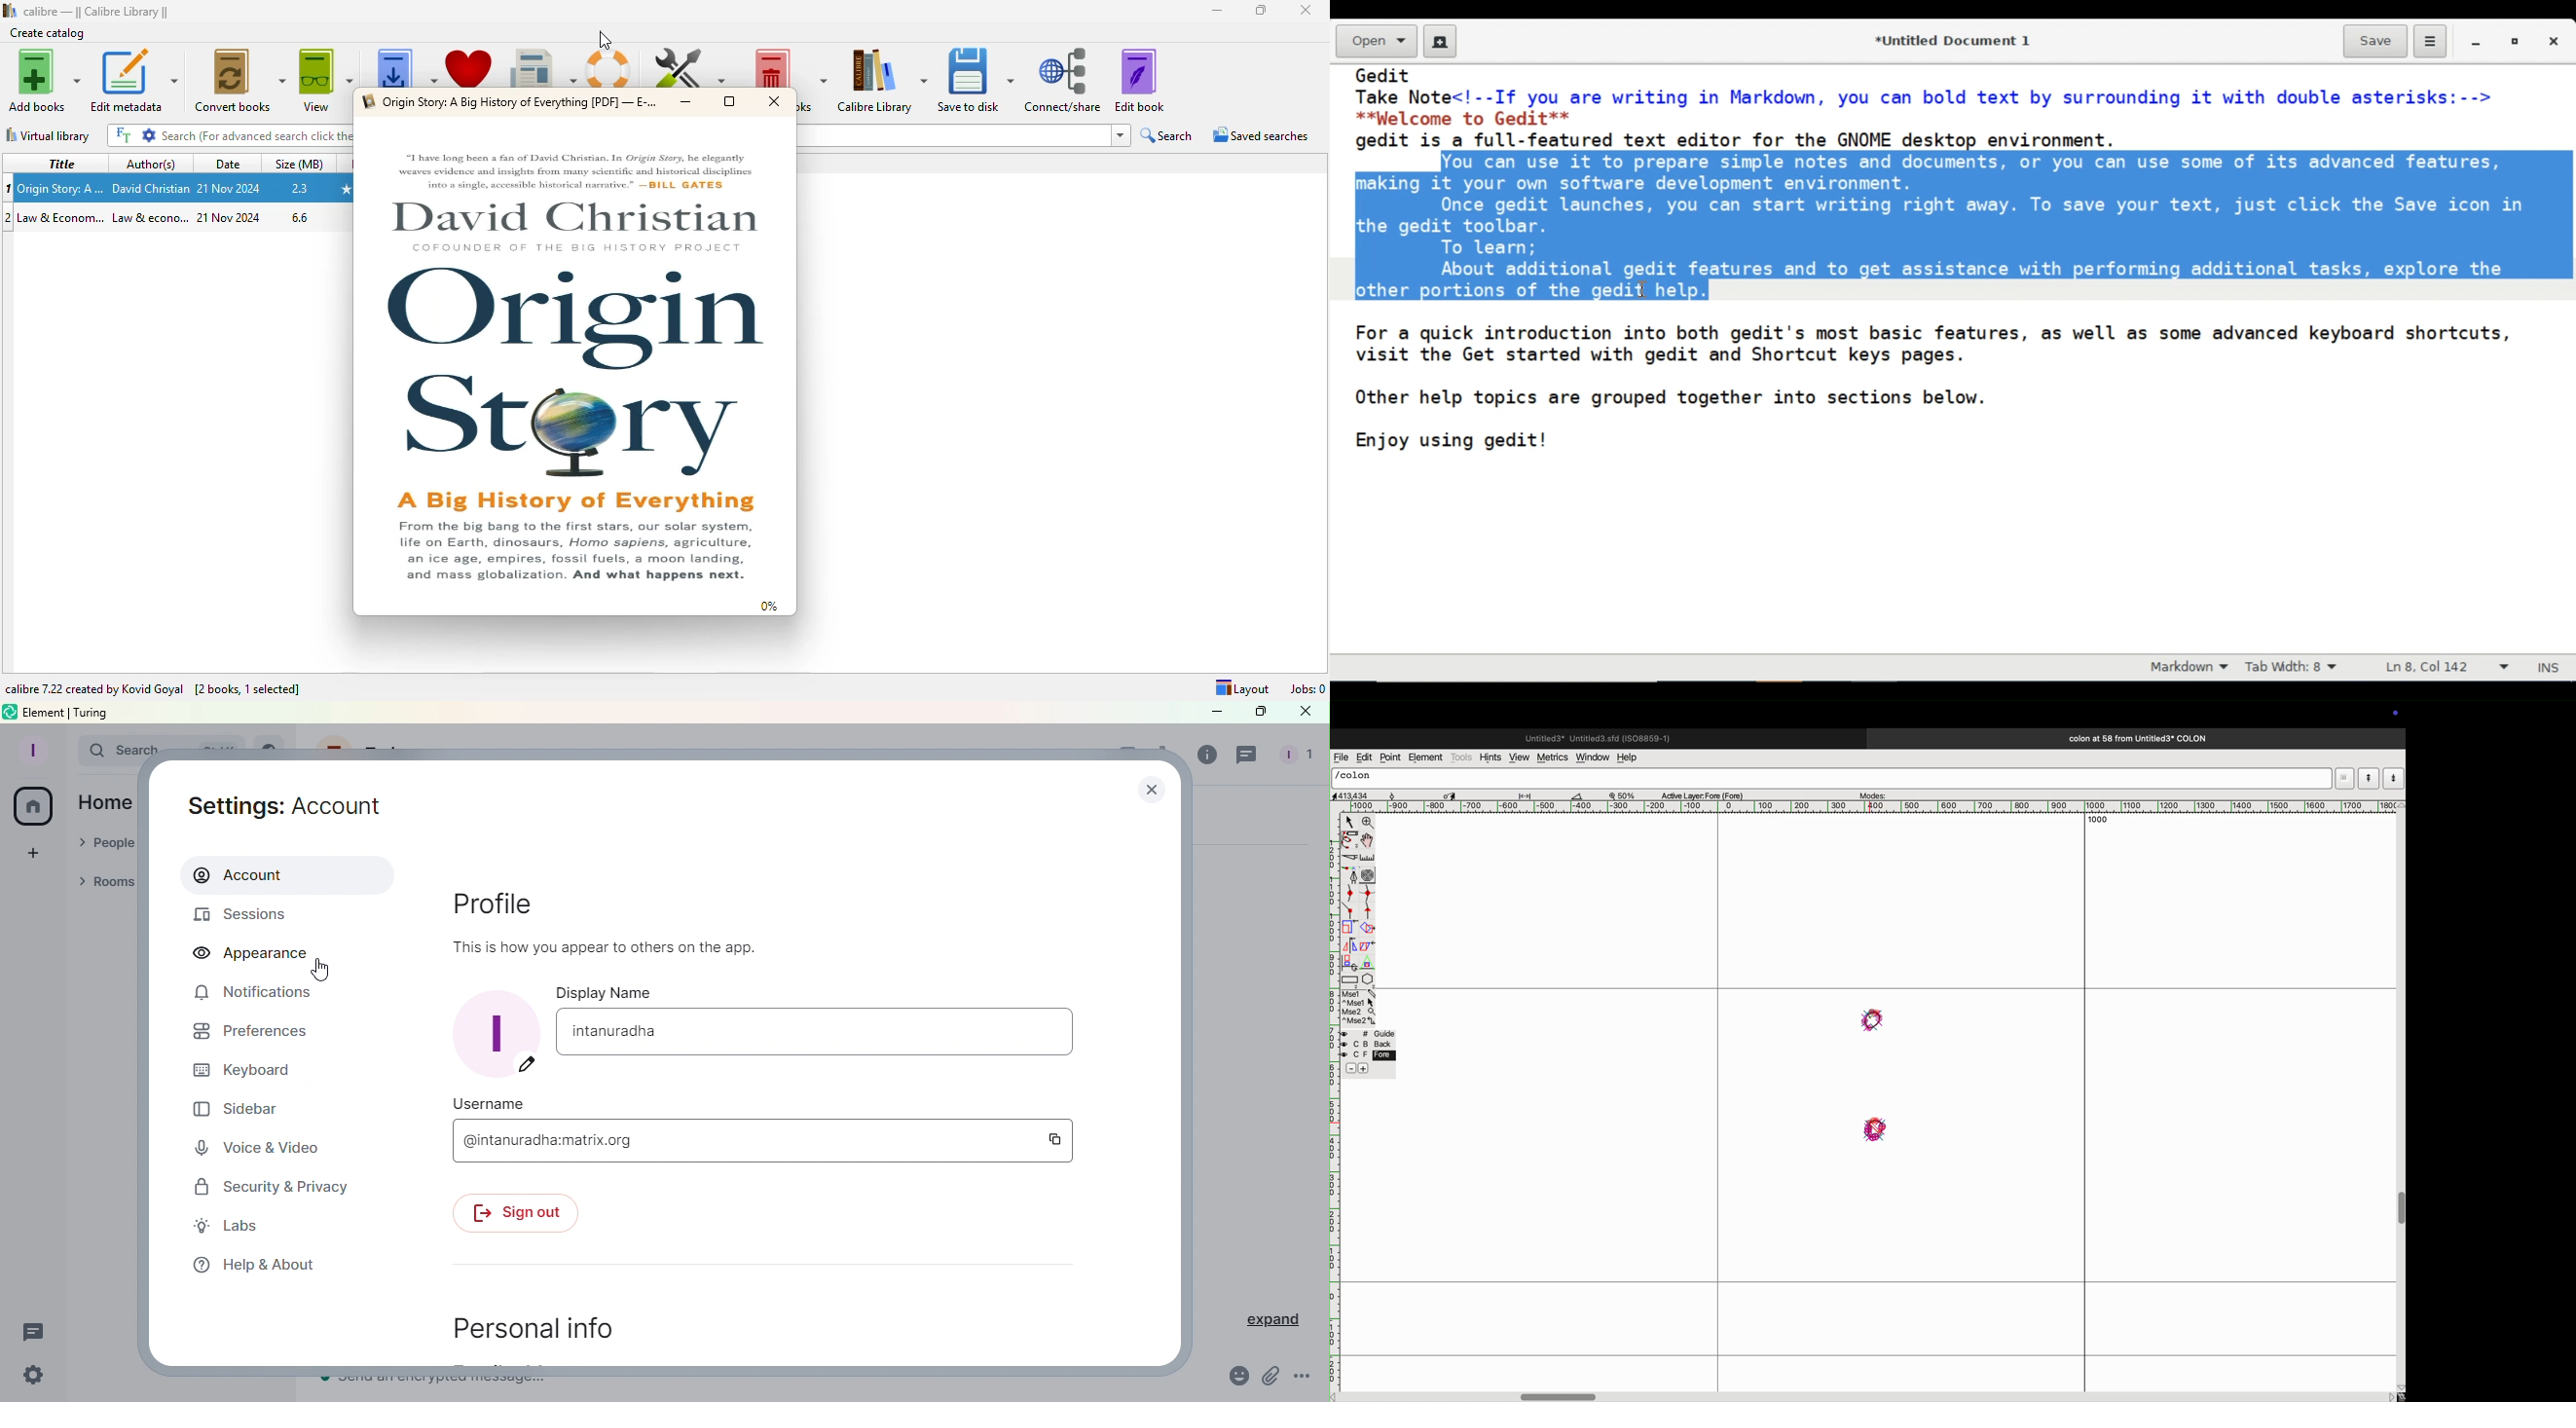 The height and width of the screenshot is (1428, 2576). Describe the element at coordinates (1561, 1395) in the screenshot. I see `toggle` at that location.